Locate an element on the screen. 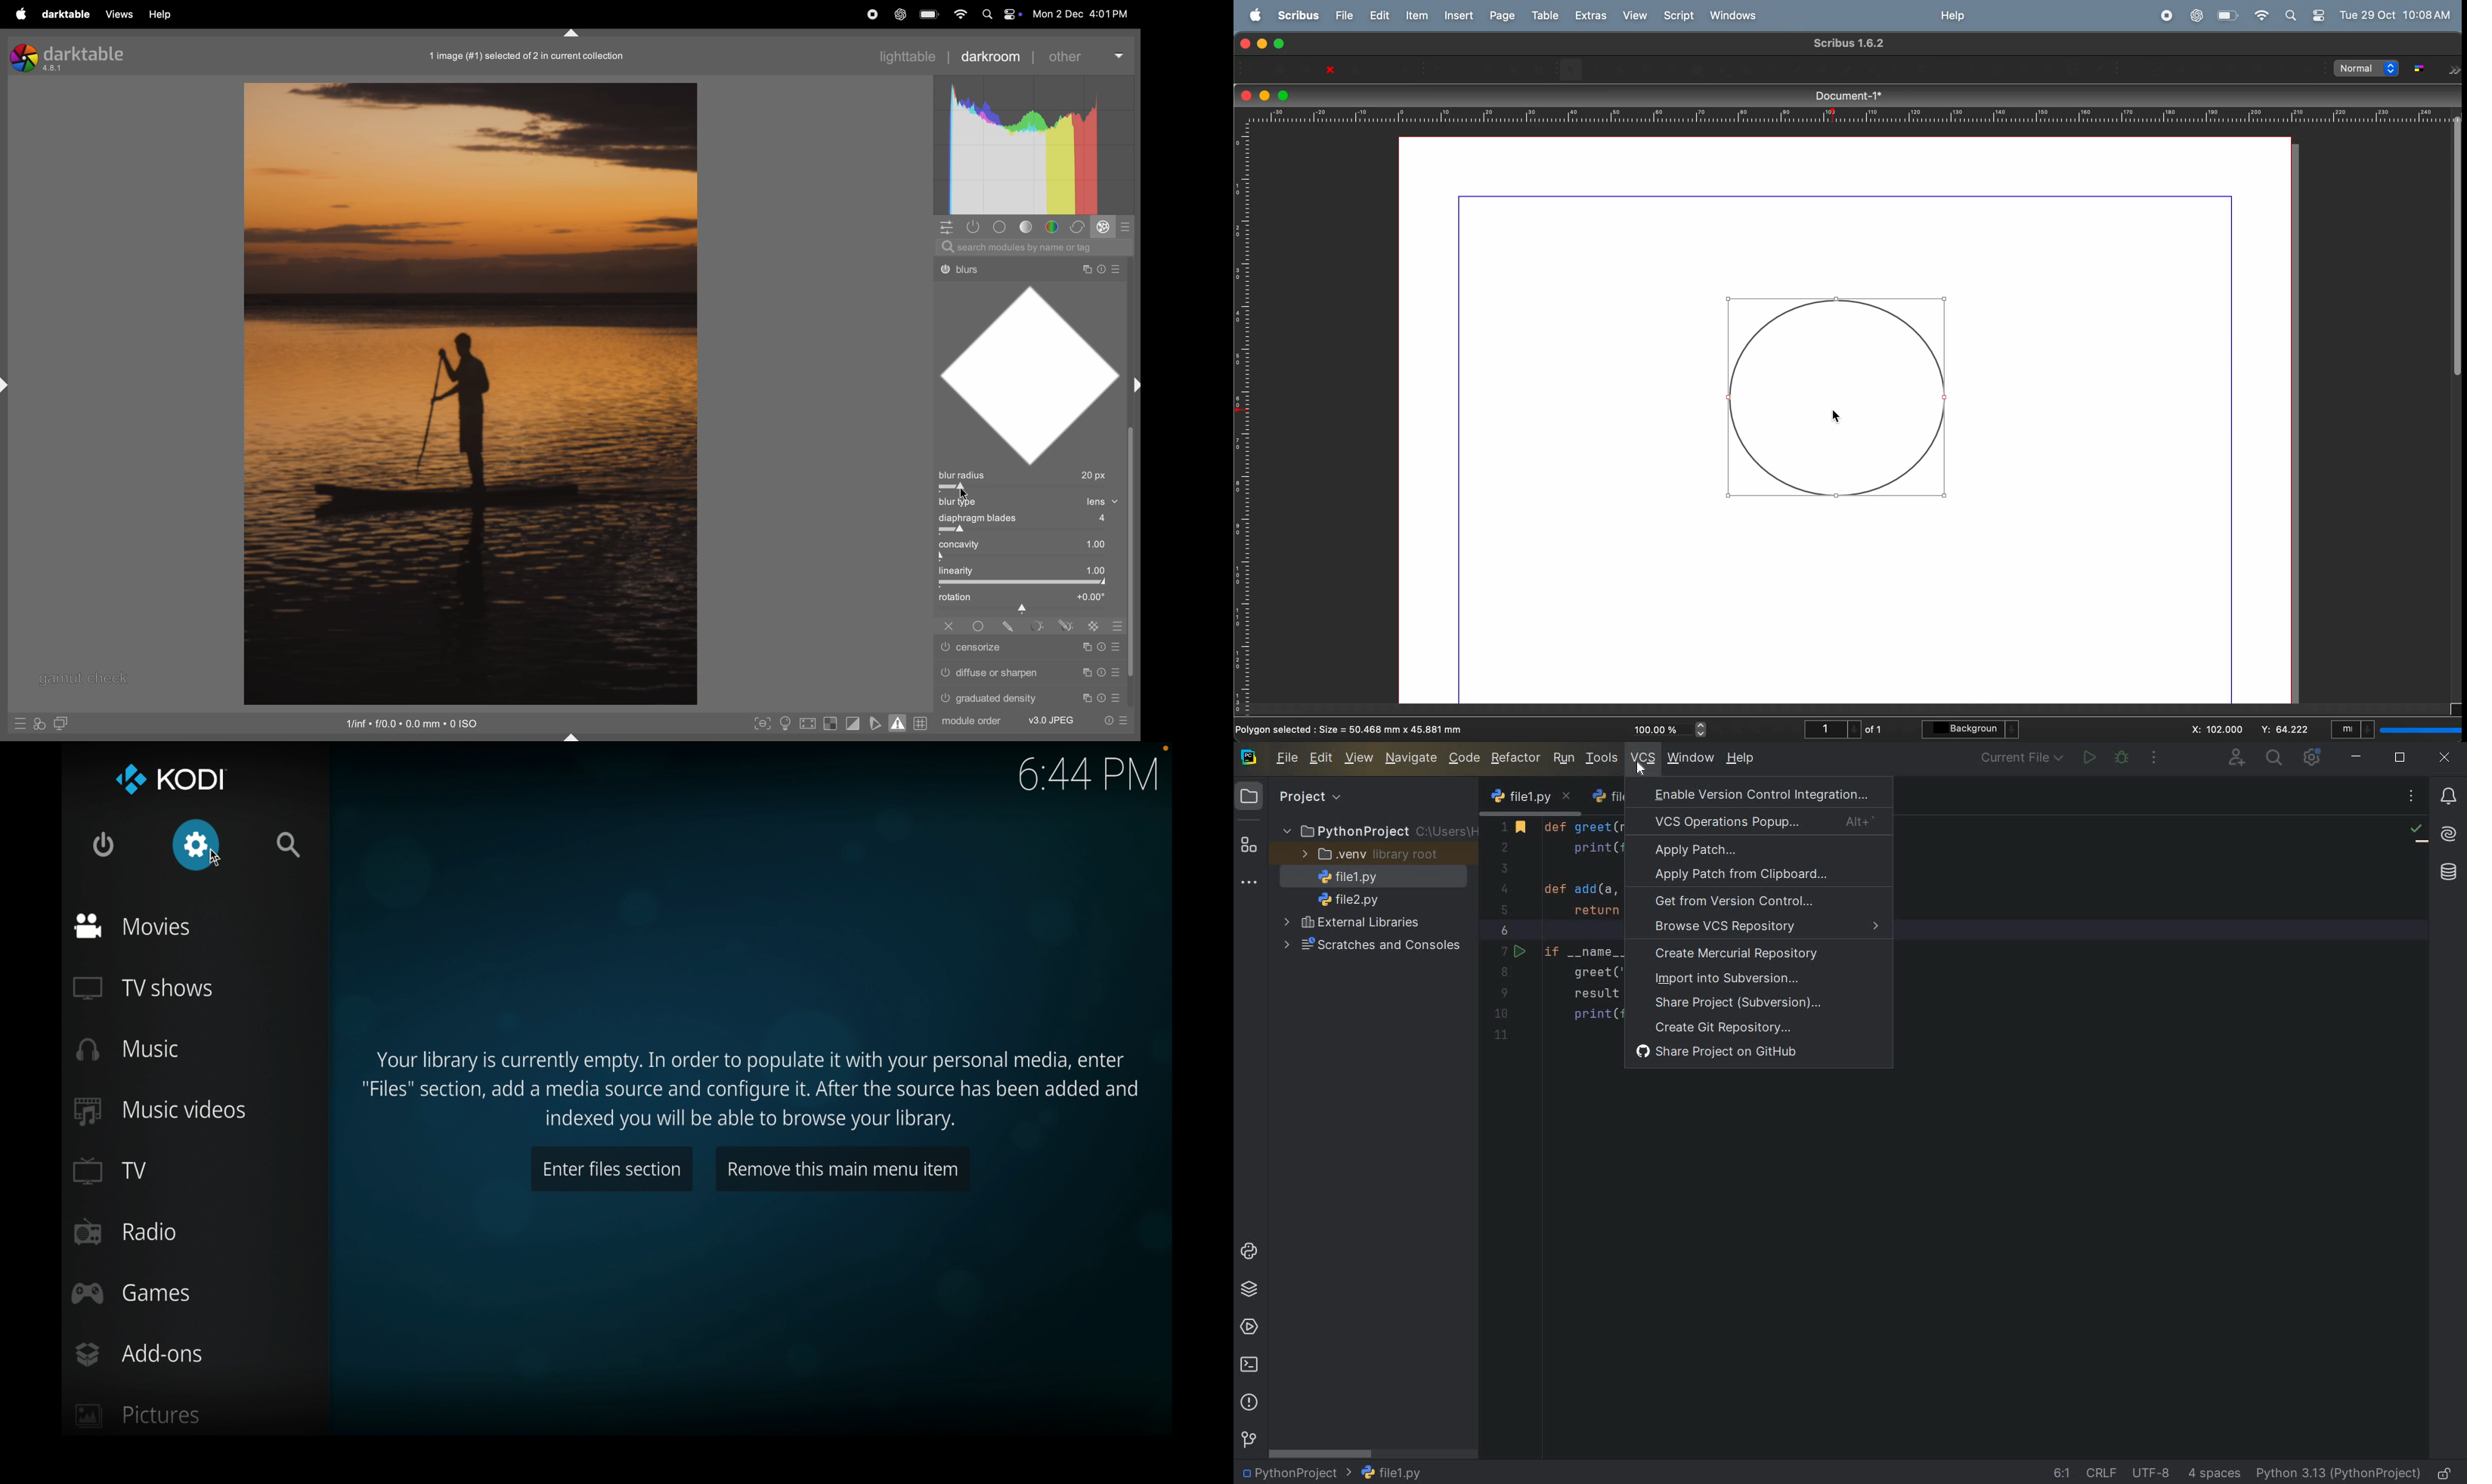 This screenshot has width=2492, height=1484. toggle indication of raw exposure is located at coordinates (832, 725).